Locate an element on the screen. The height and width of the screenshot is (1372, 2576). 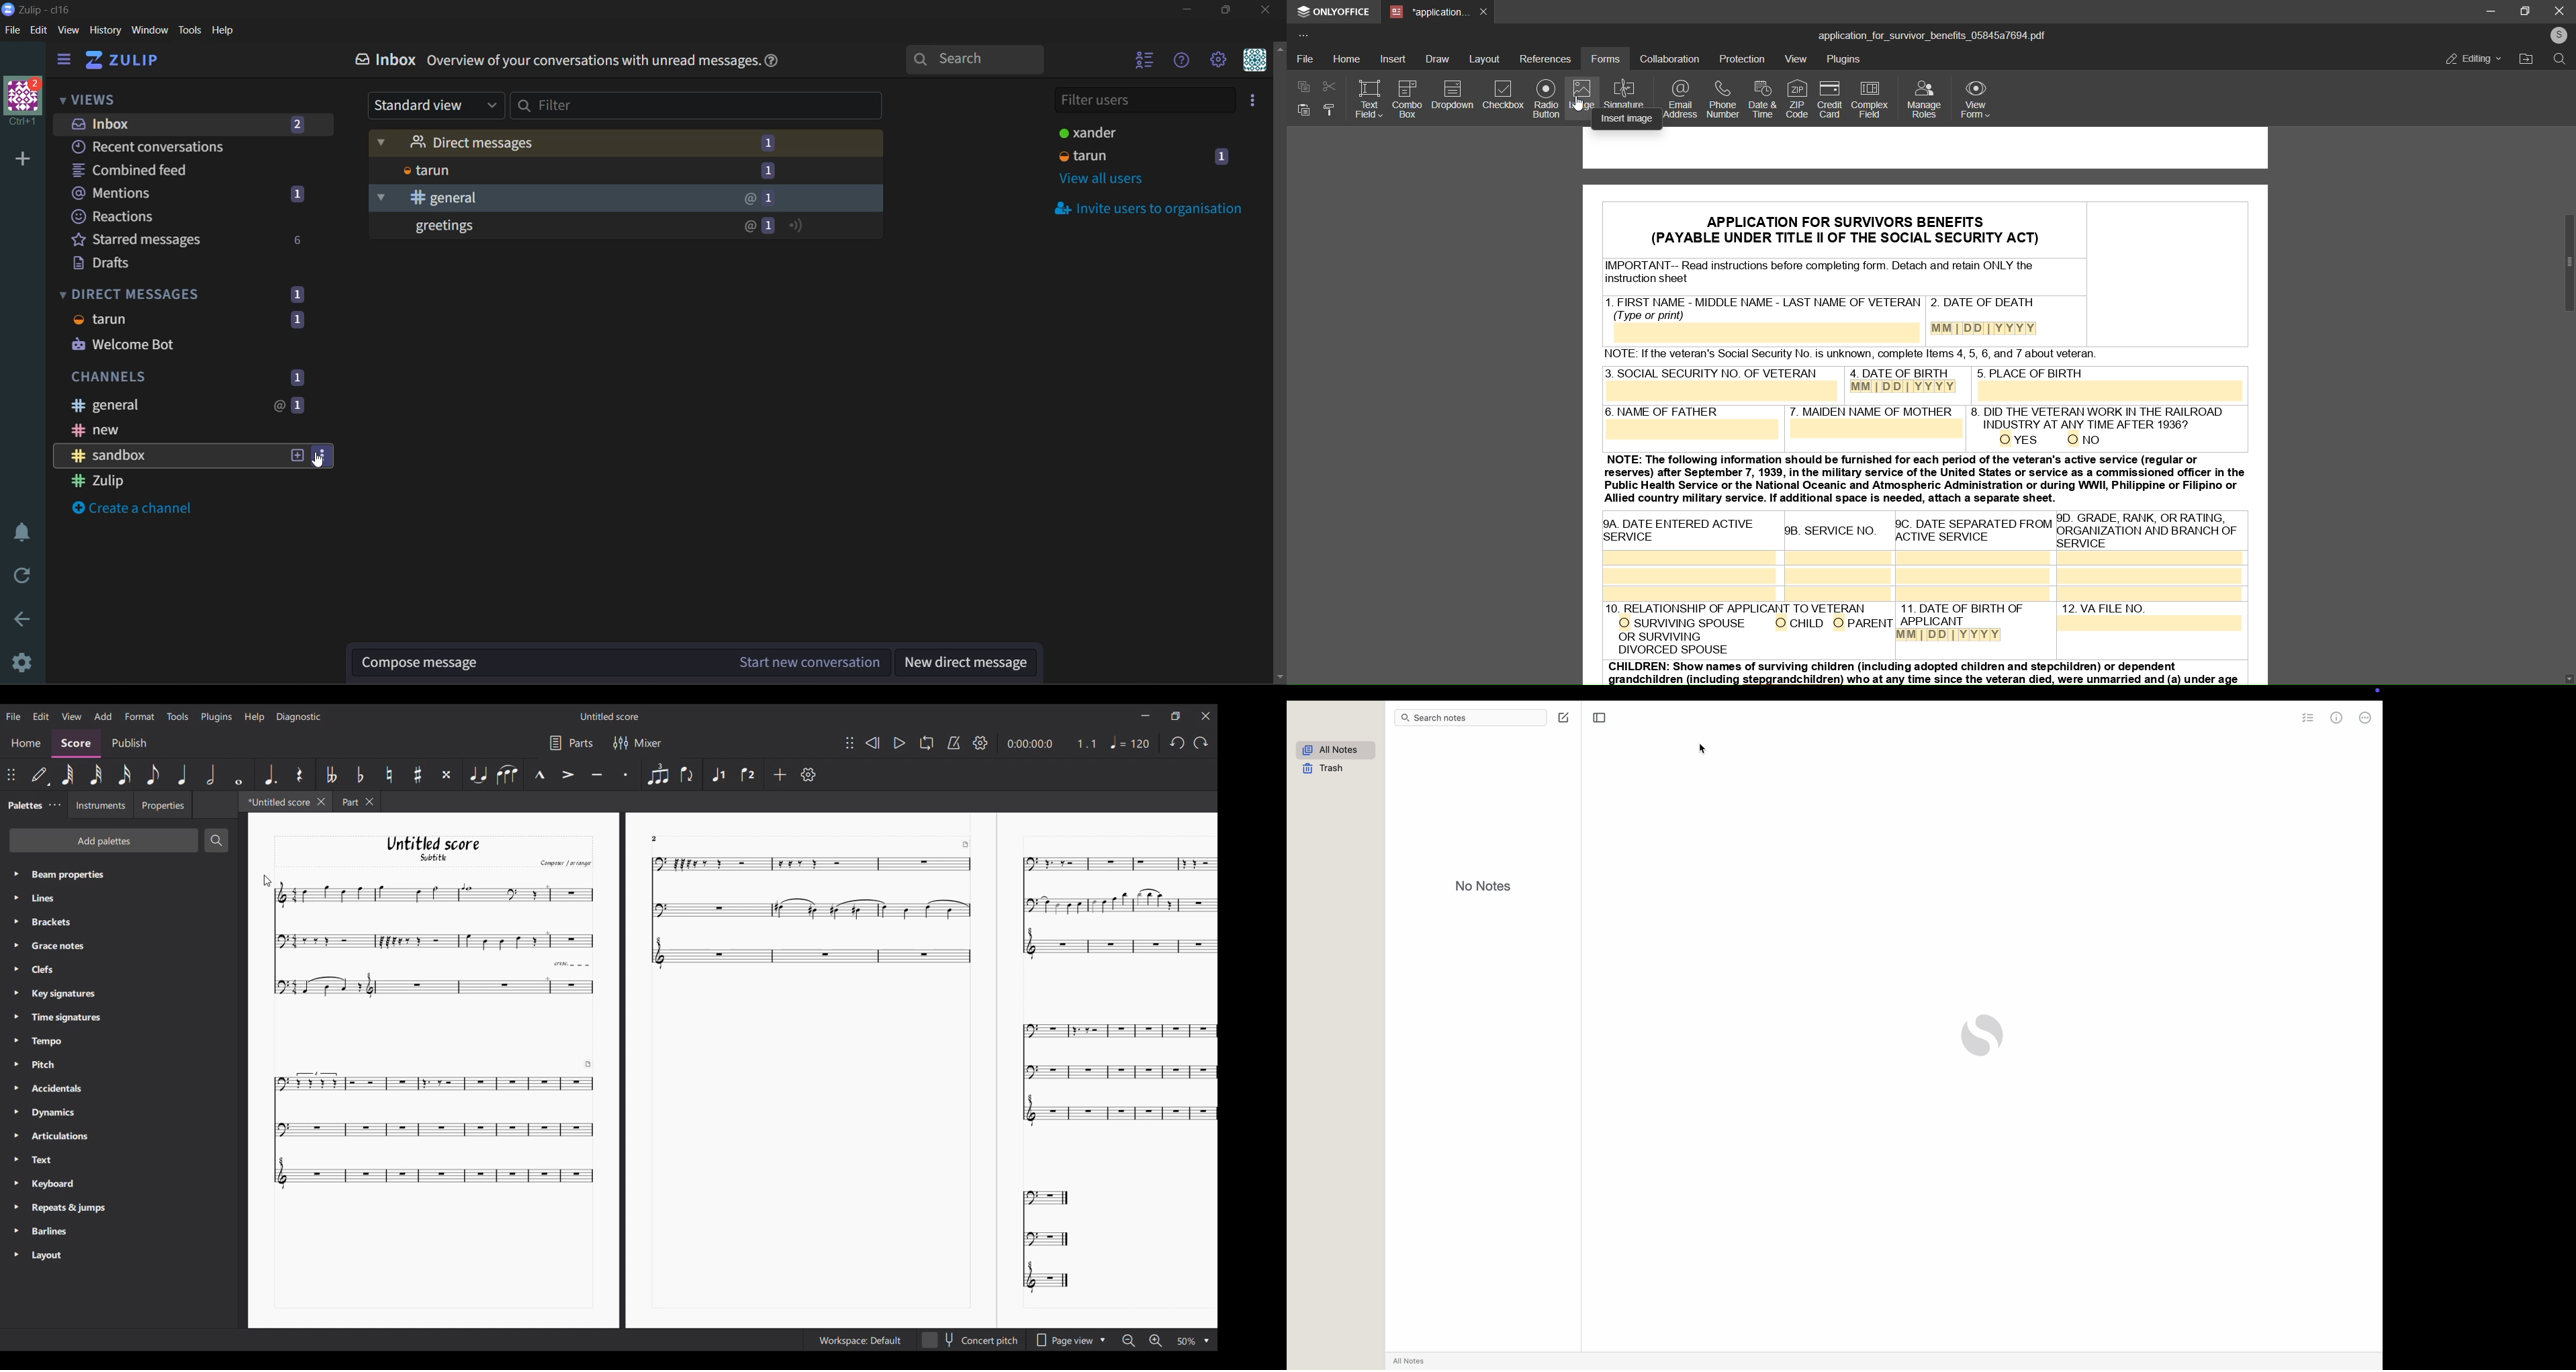
Text is located at coordinates (59, 1159).